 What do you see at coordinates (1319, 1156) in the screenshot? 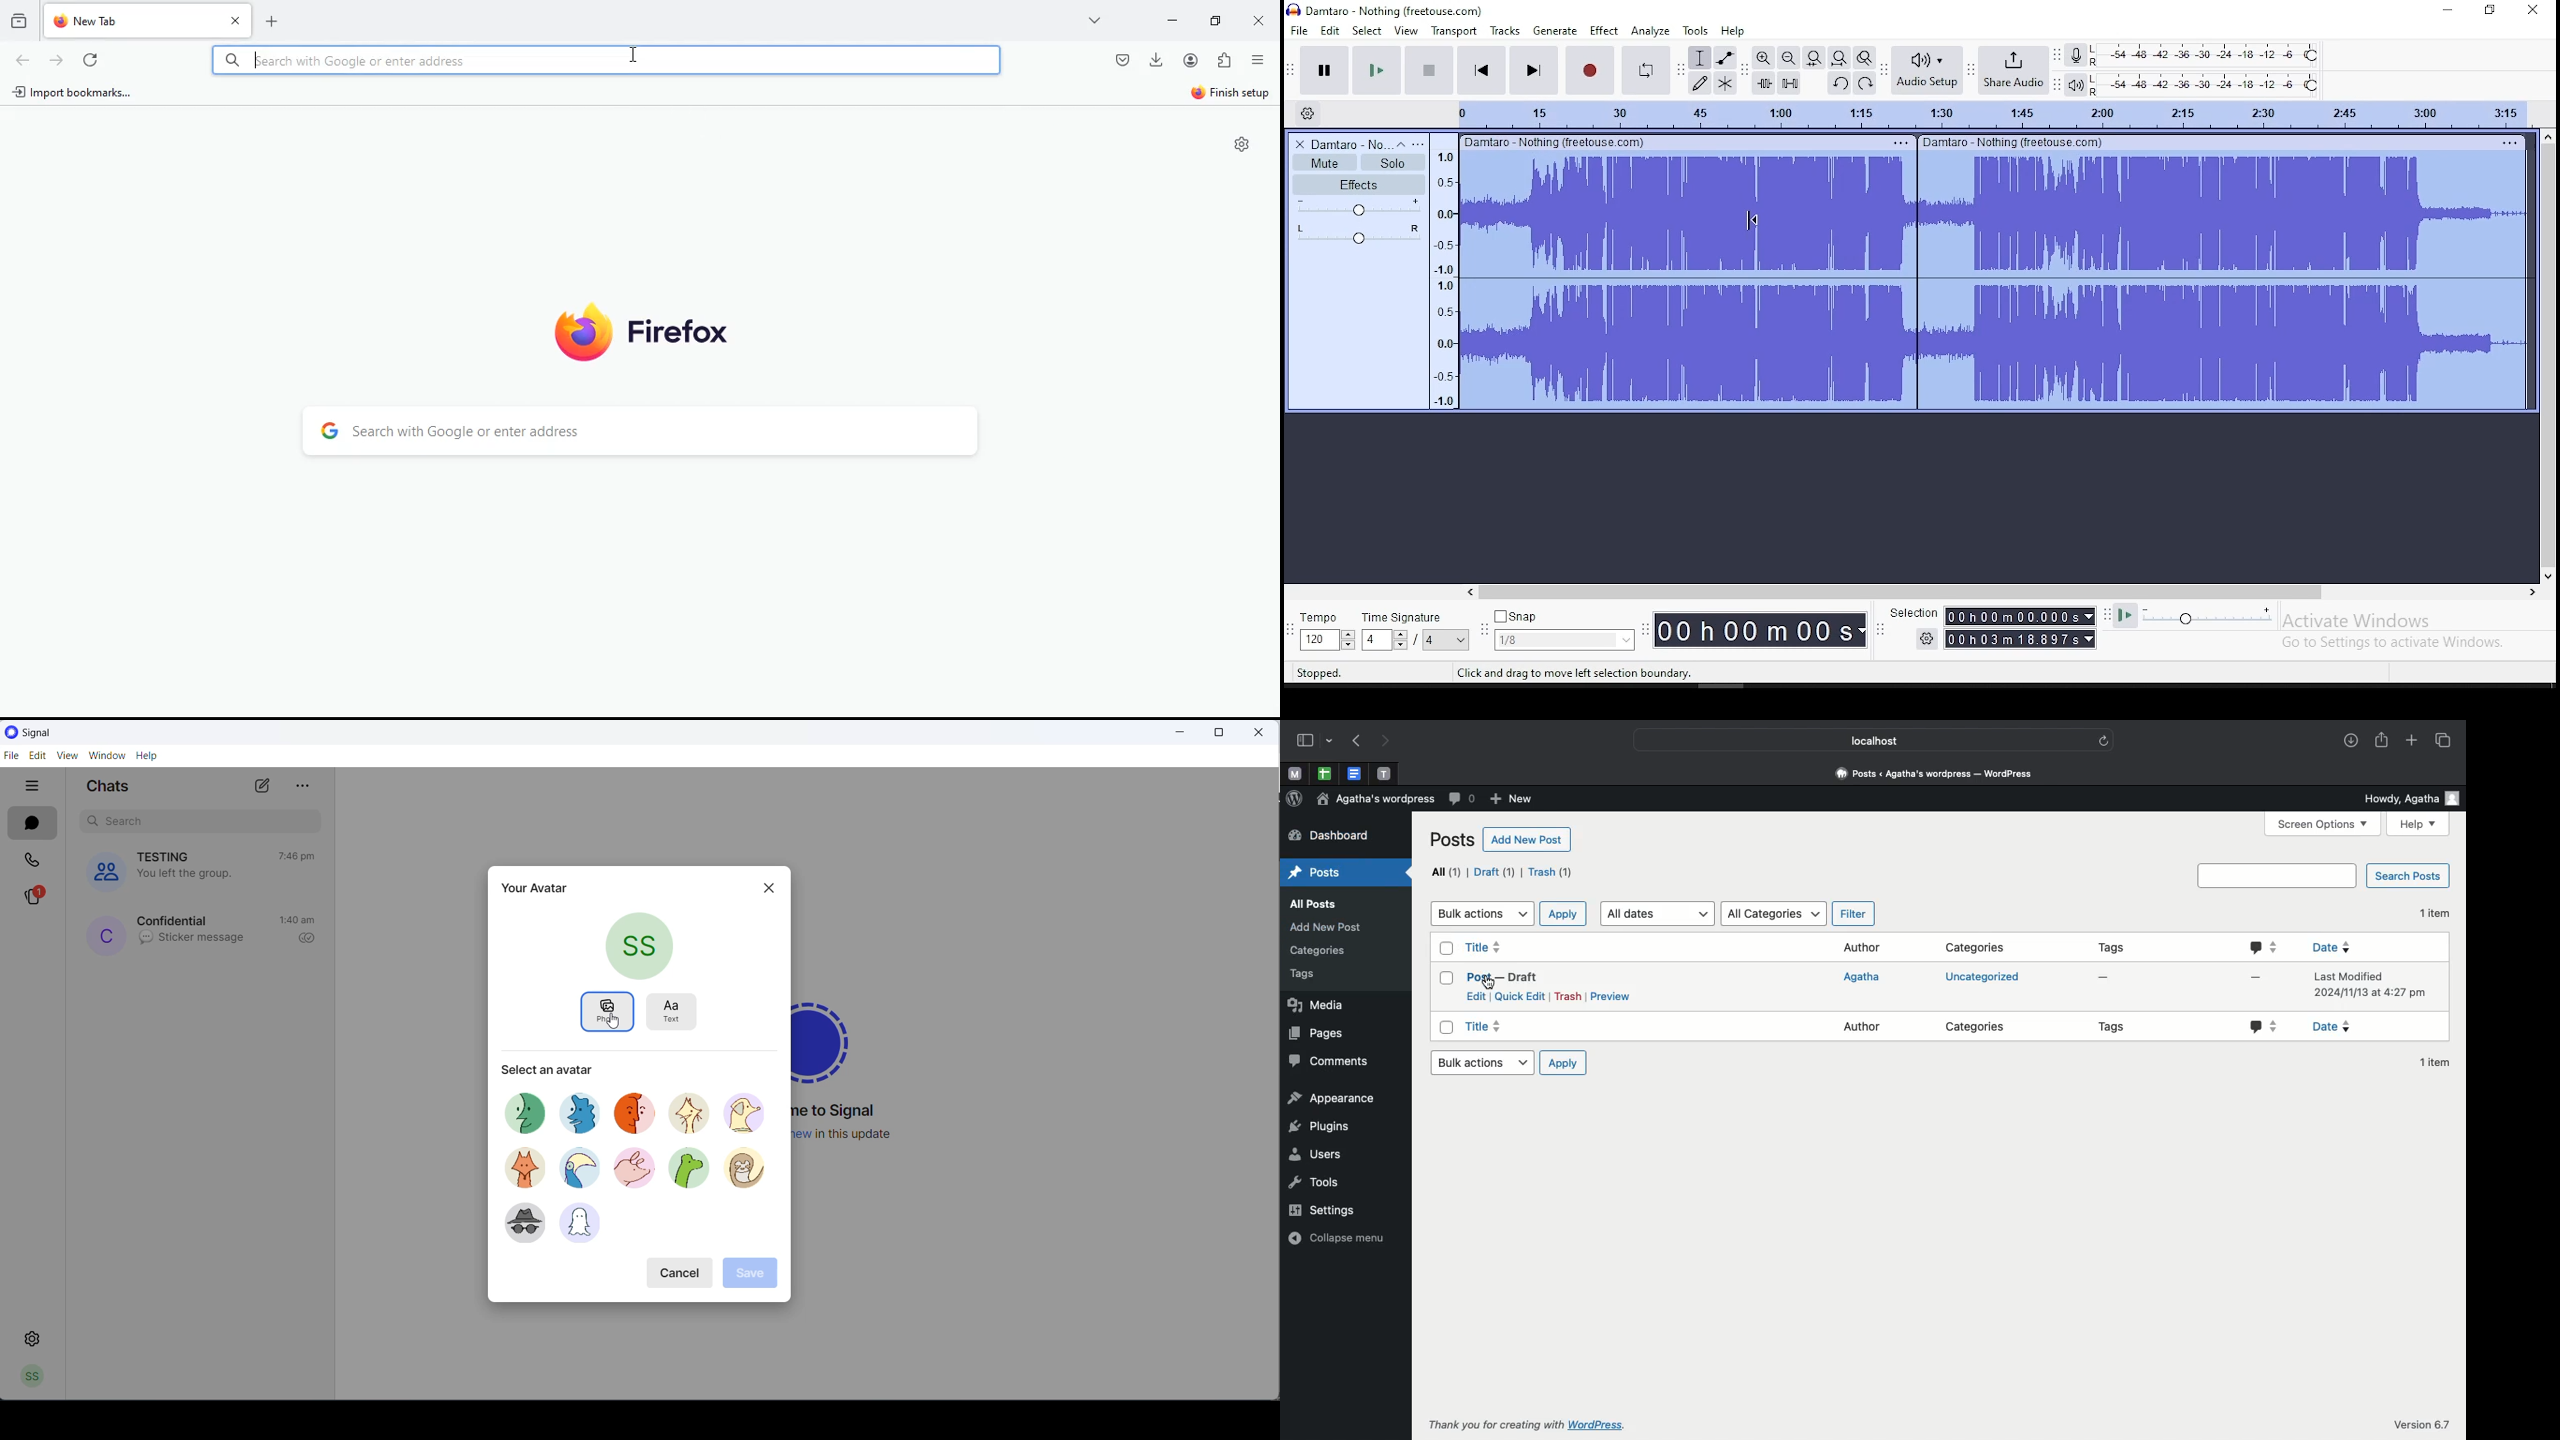
I see `Users` at bounding box center [1319, 1156].